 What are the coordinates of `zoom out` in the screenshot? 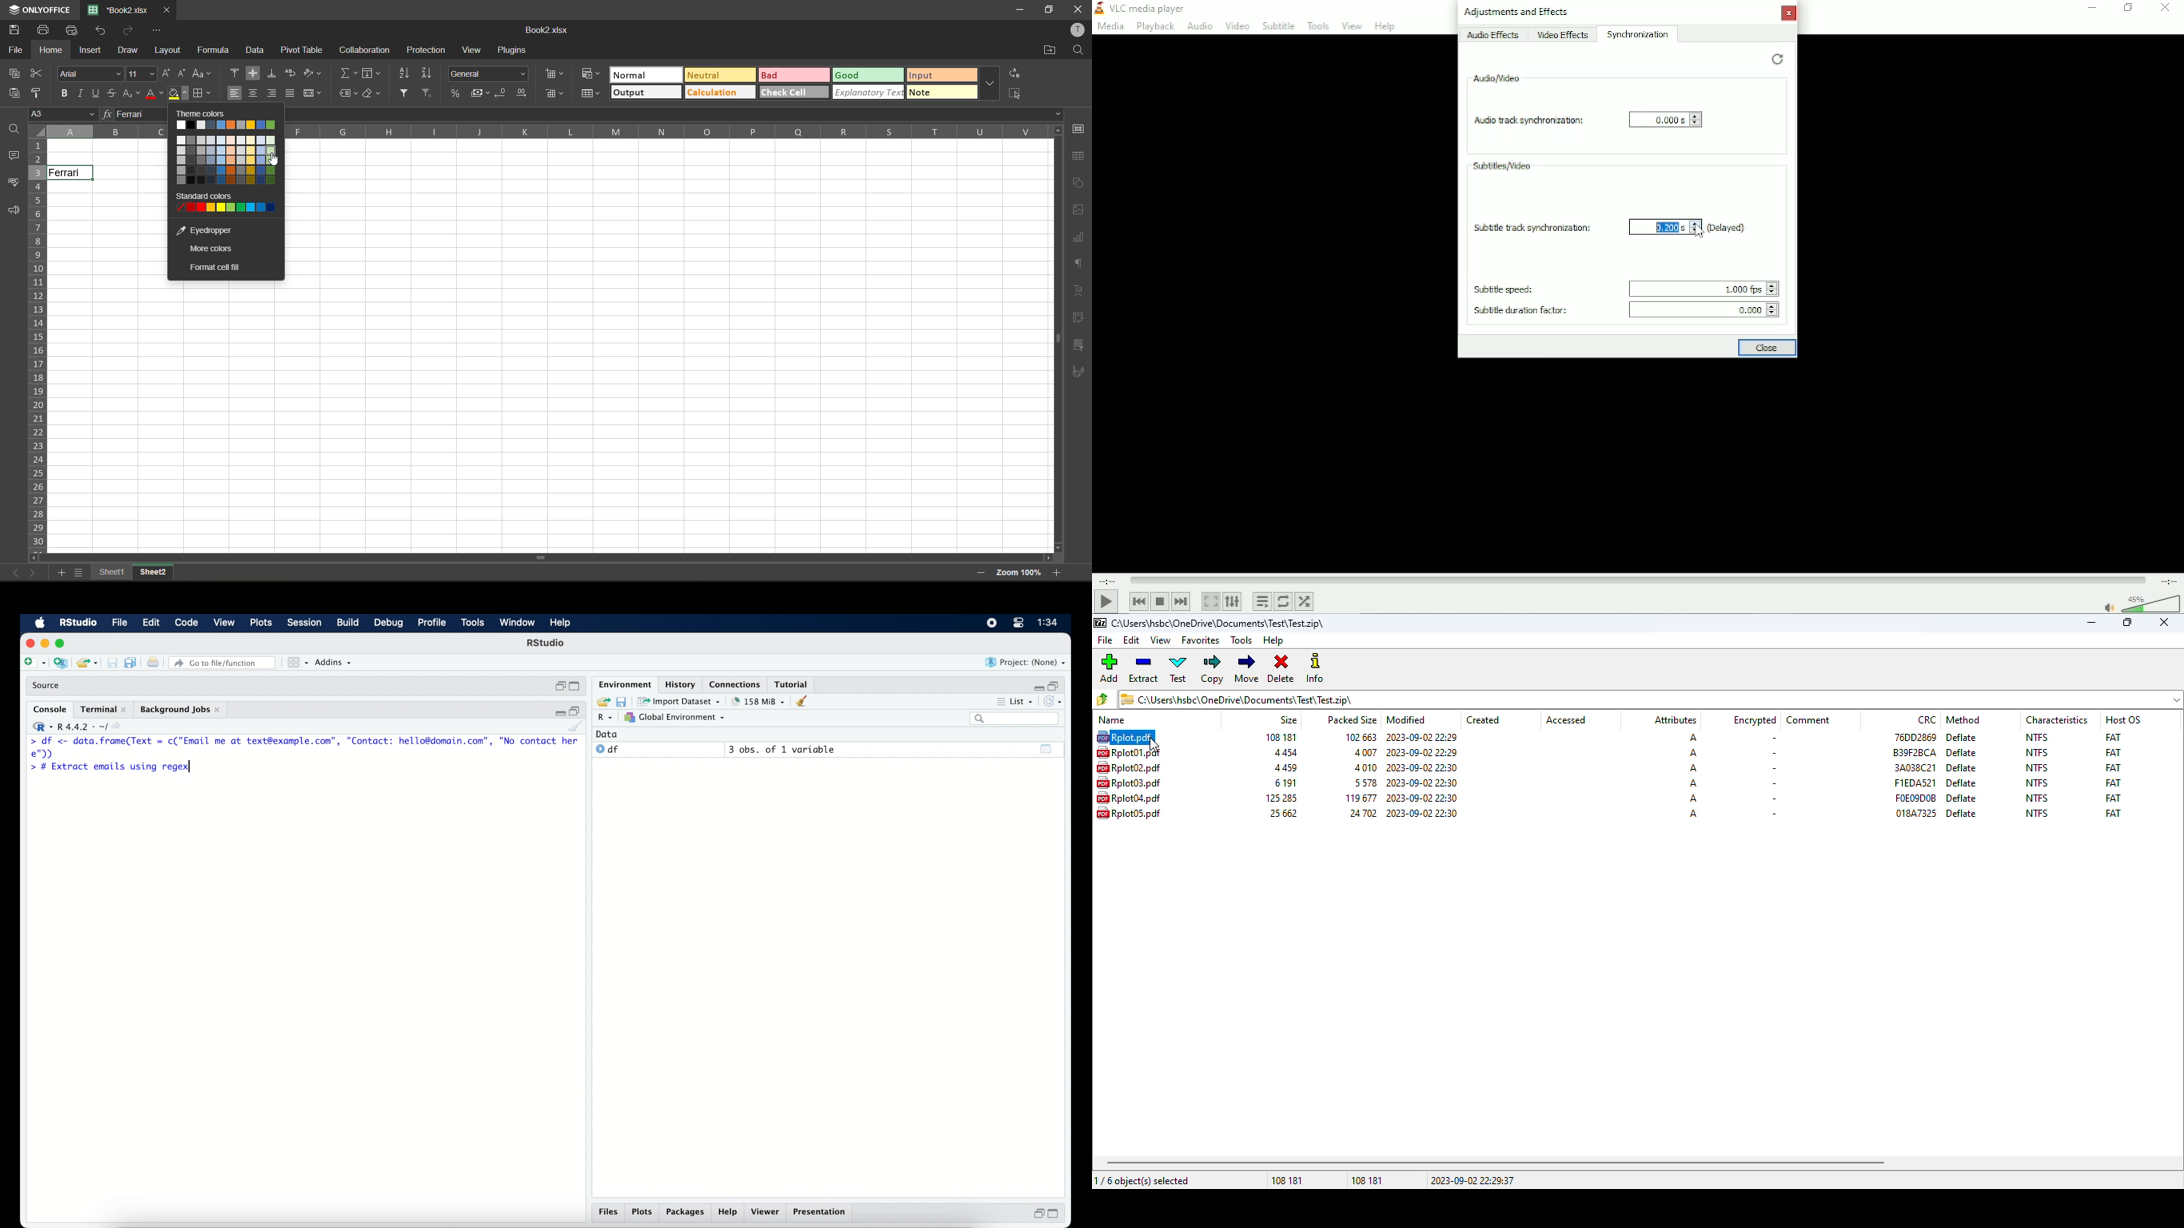 It's located at (985, 573).